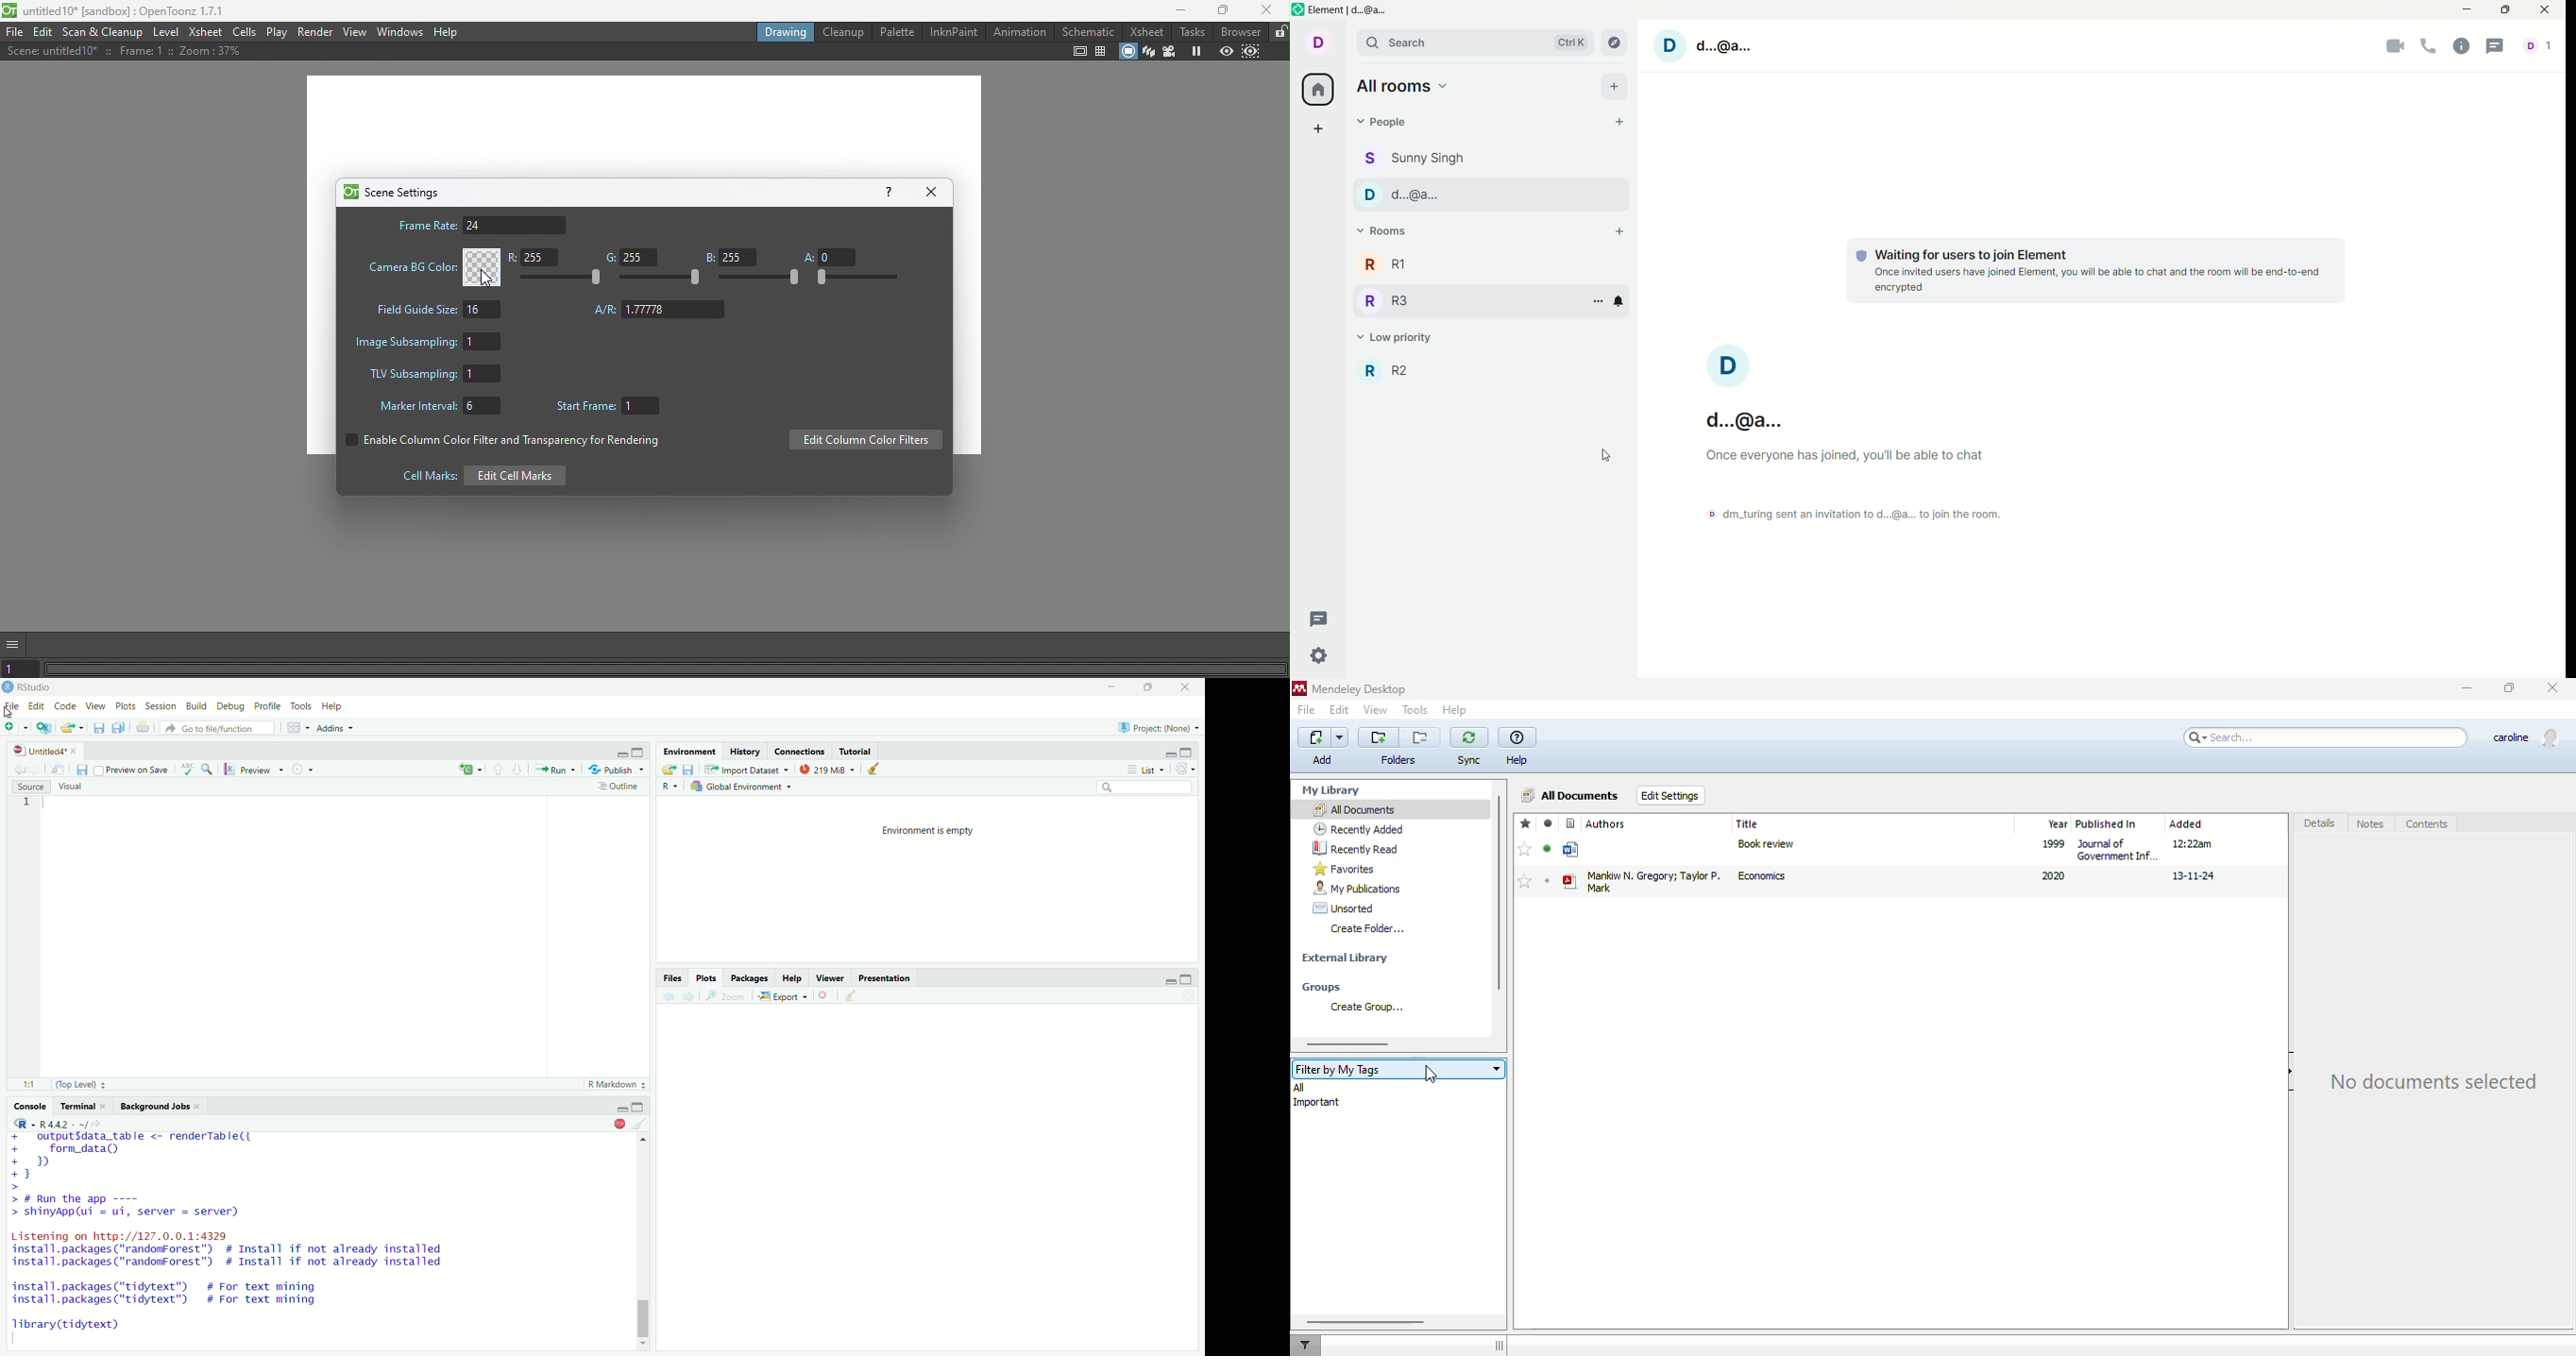 Image resolution: width=2576 pixels, height=1372 pixels. What do you see at coordinates (1866, 437) in the screenshot?
I see `text` at bounding box center [1866, 437].